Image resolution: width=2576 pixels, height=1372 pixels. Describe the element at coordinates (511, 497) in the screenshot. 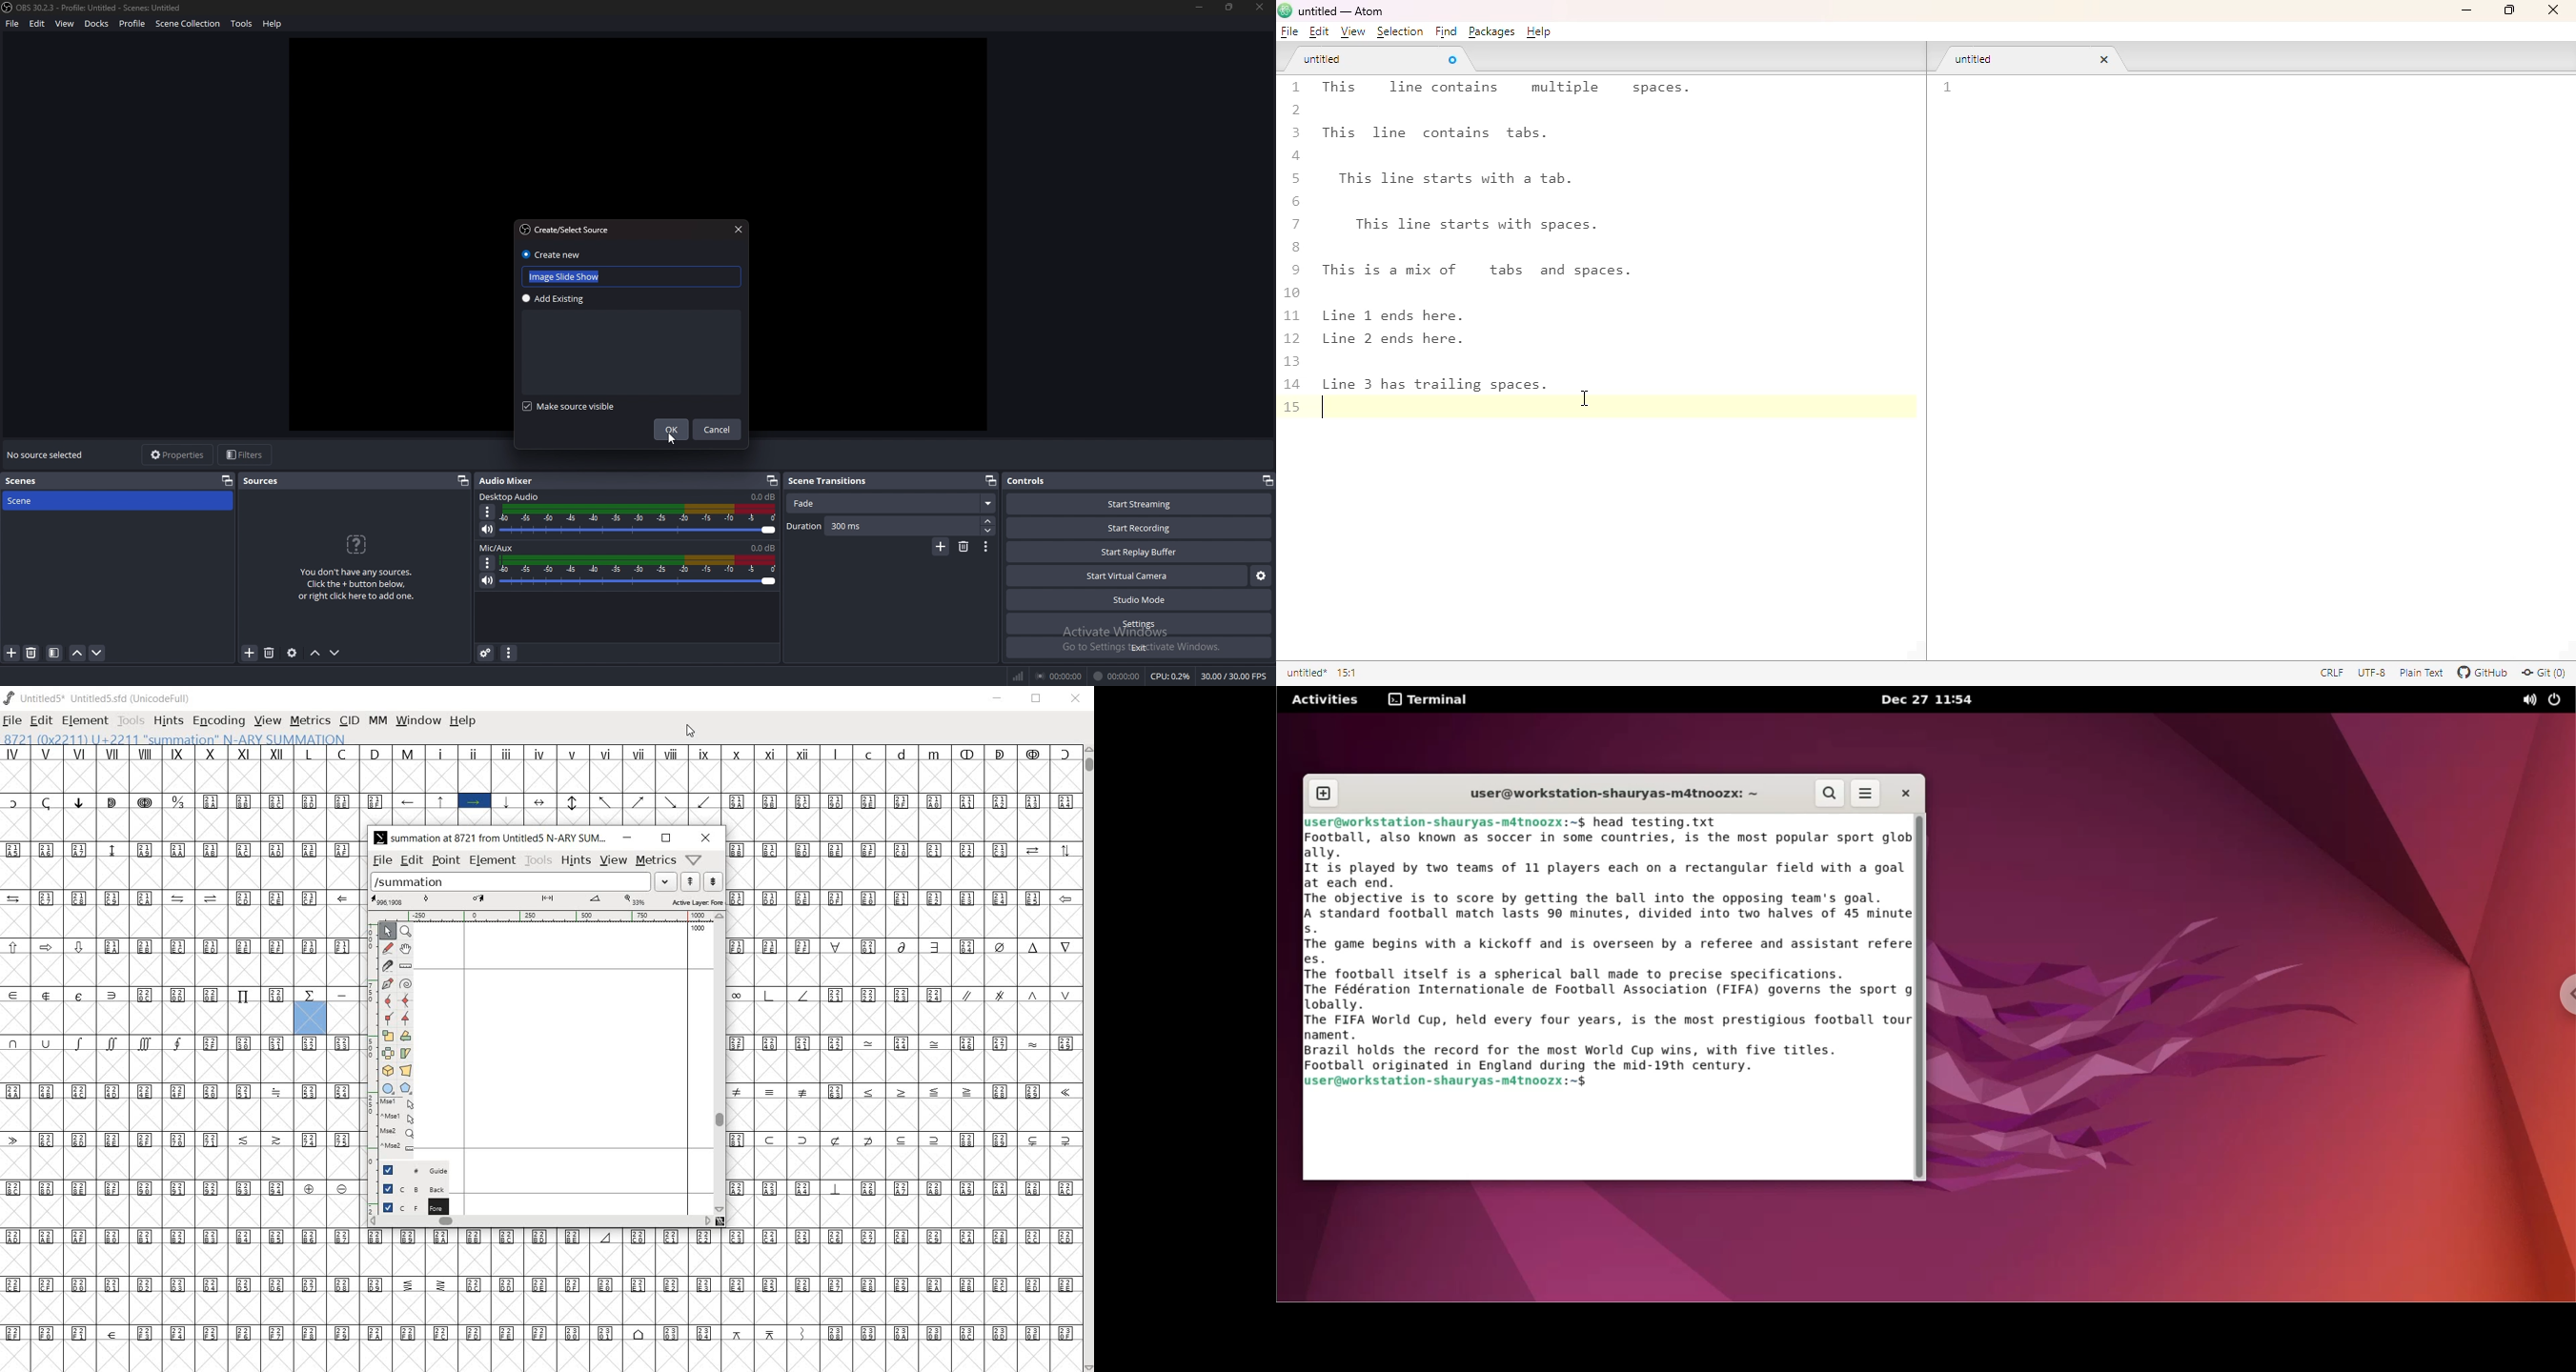

I see `desktop audio` at that location.